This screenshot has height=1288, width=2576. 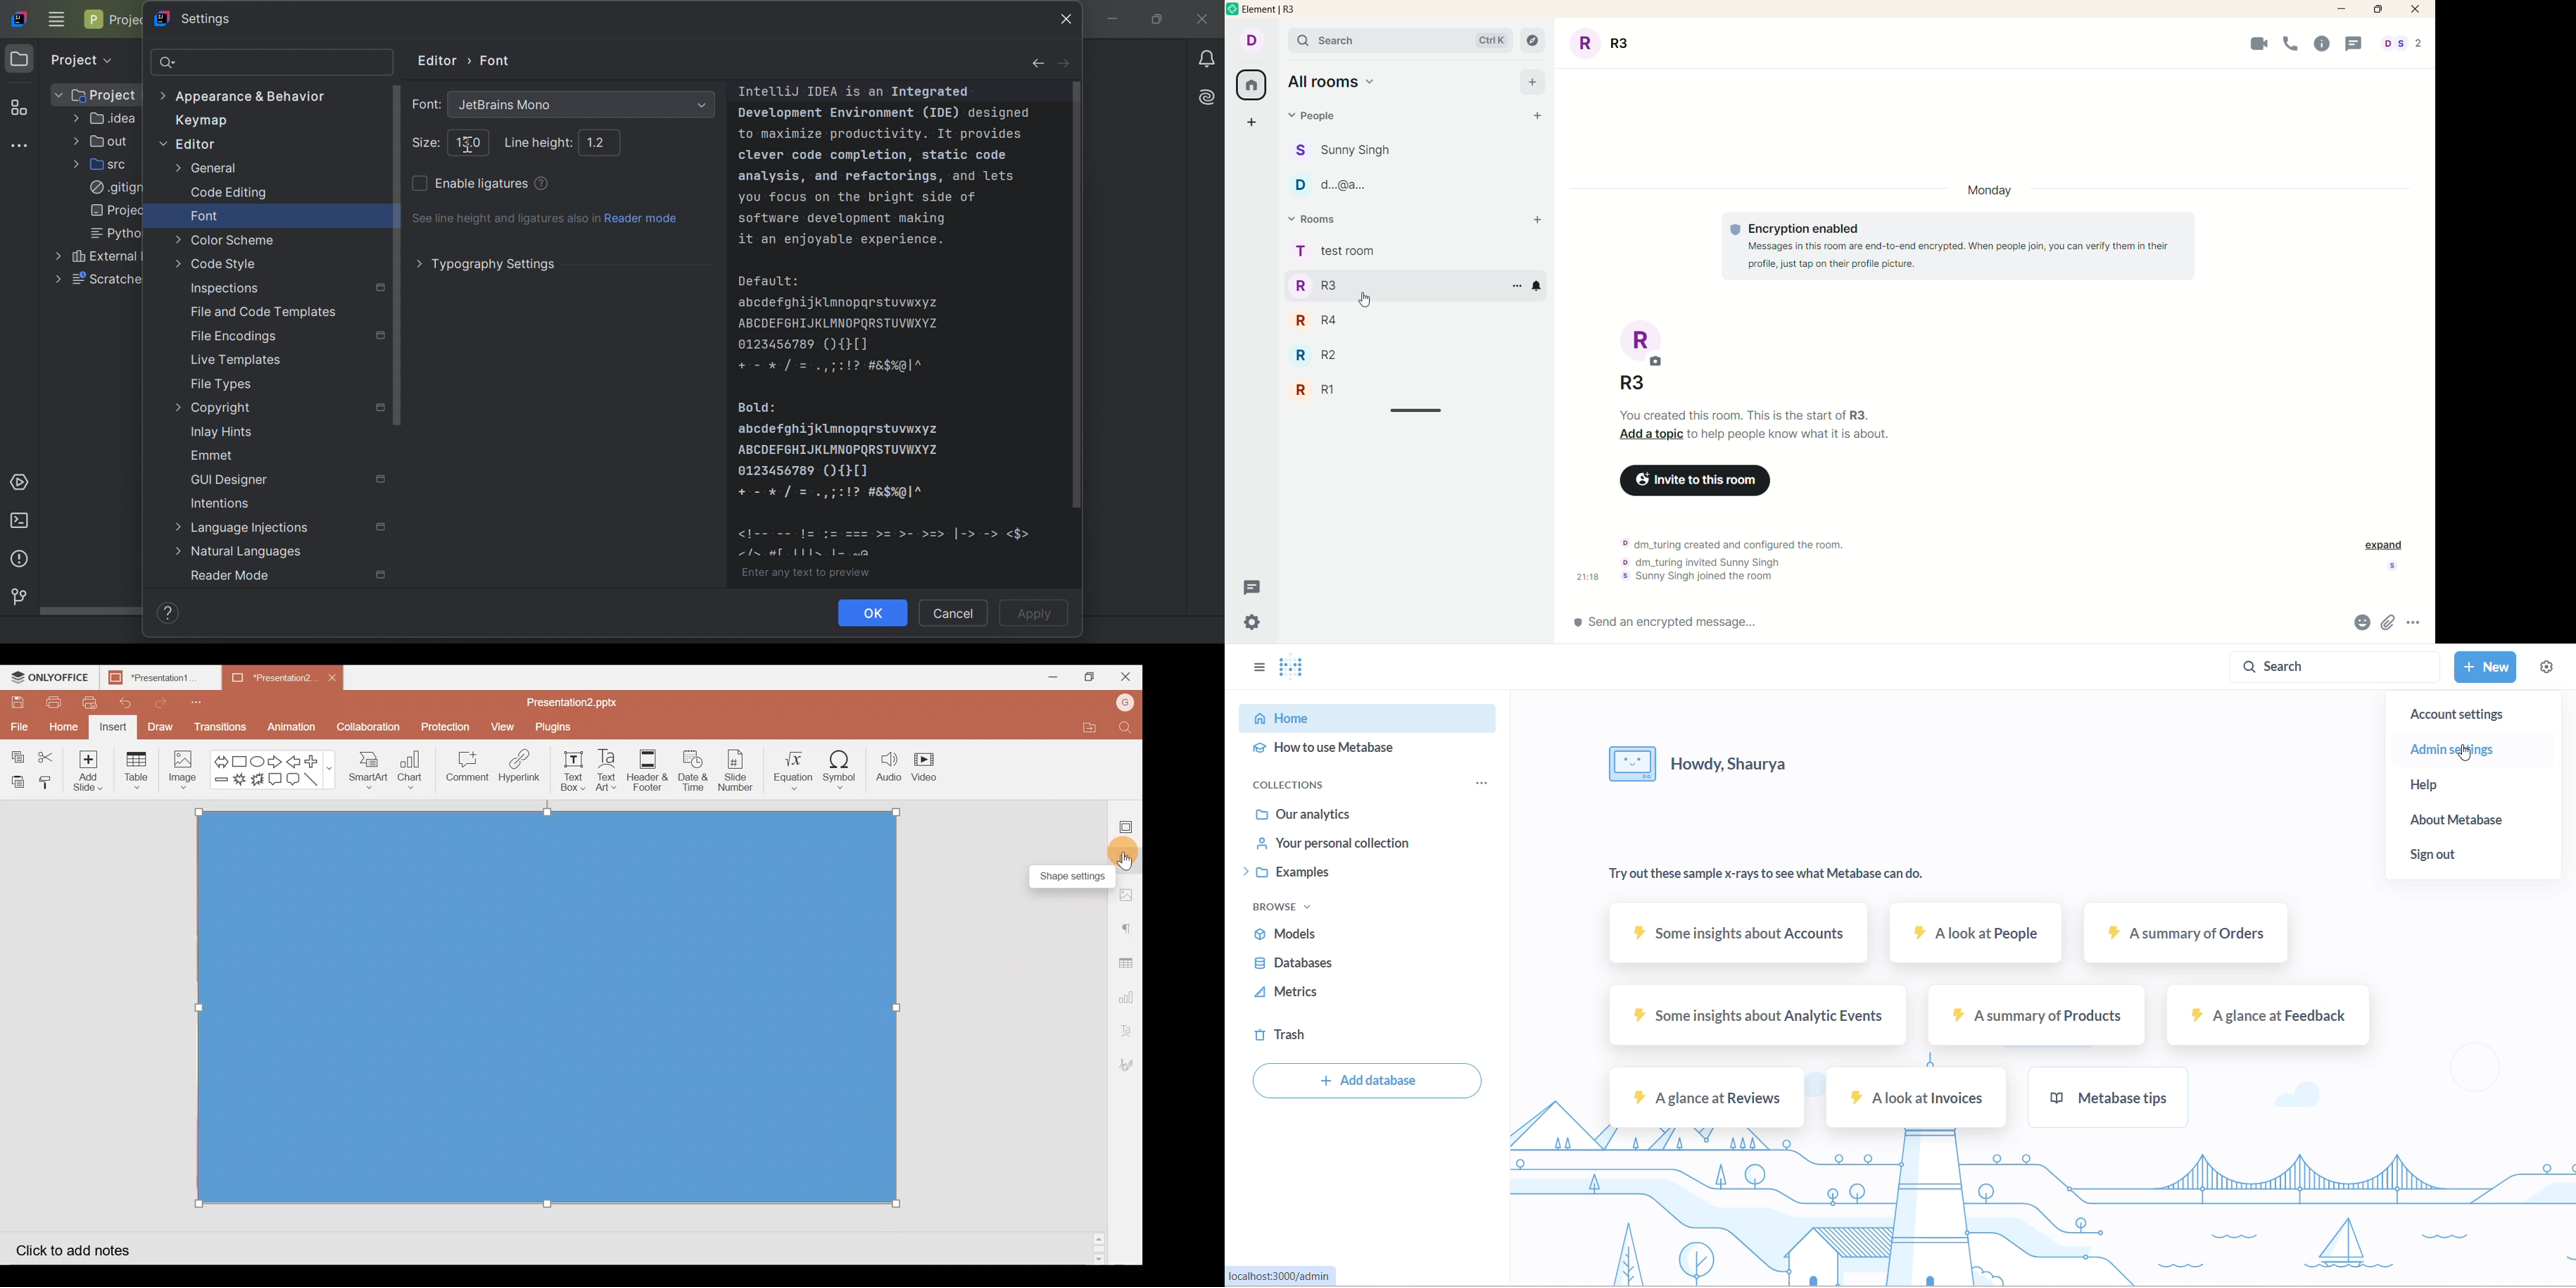 What do you see at coordinates (242, 758) in the screenshot?
I see `Rectangle` at bounding box center [242, 758].